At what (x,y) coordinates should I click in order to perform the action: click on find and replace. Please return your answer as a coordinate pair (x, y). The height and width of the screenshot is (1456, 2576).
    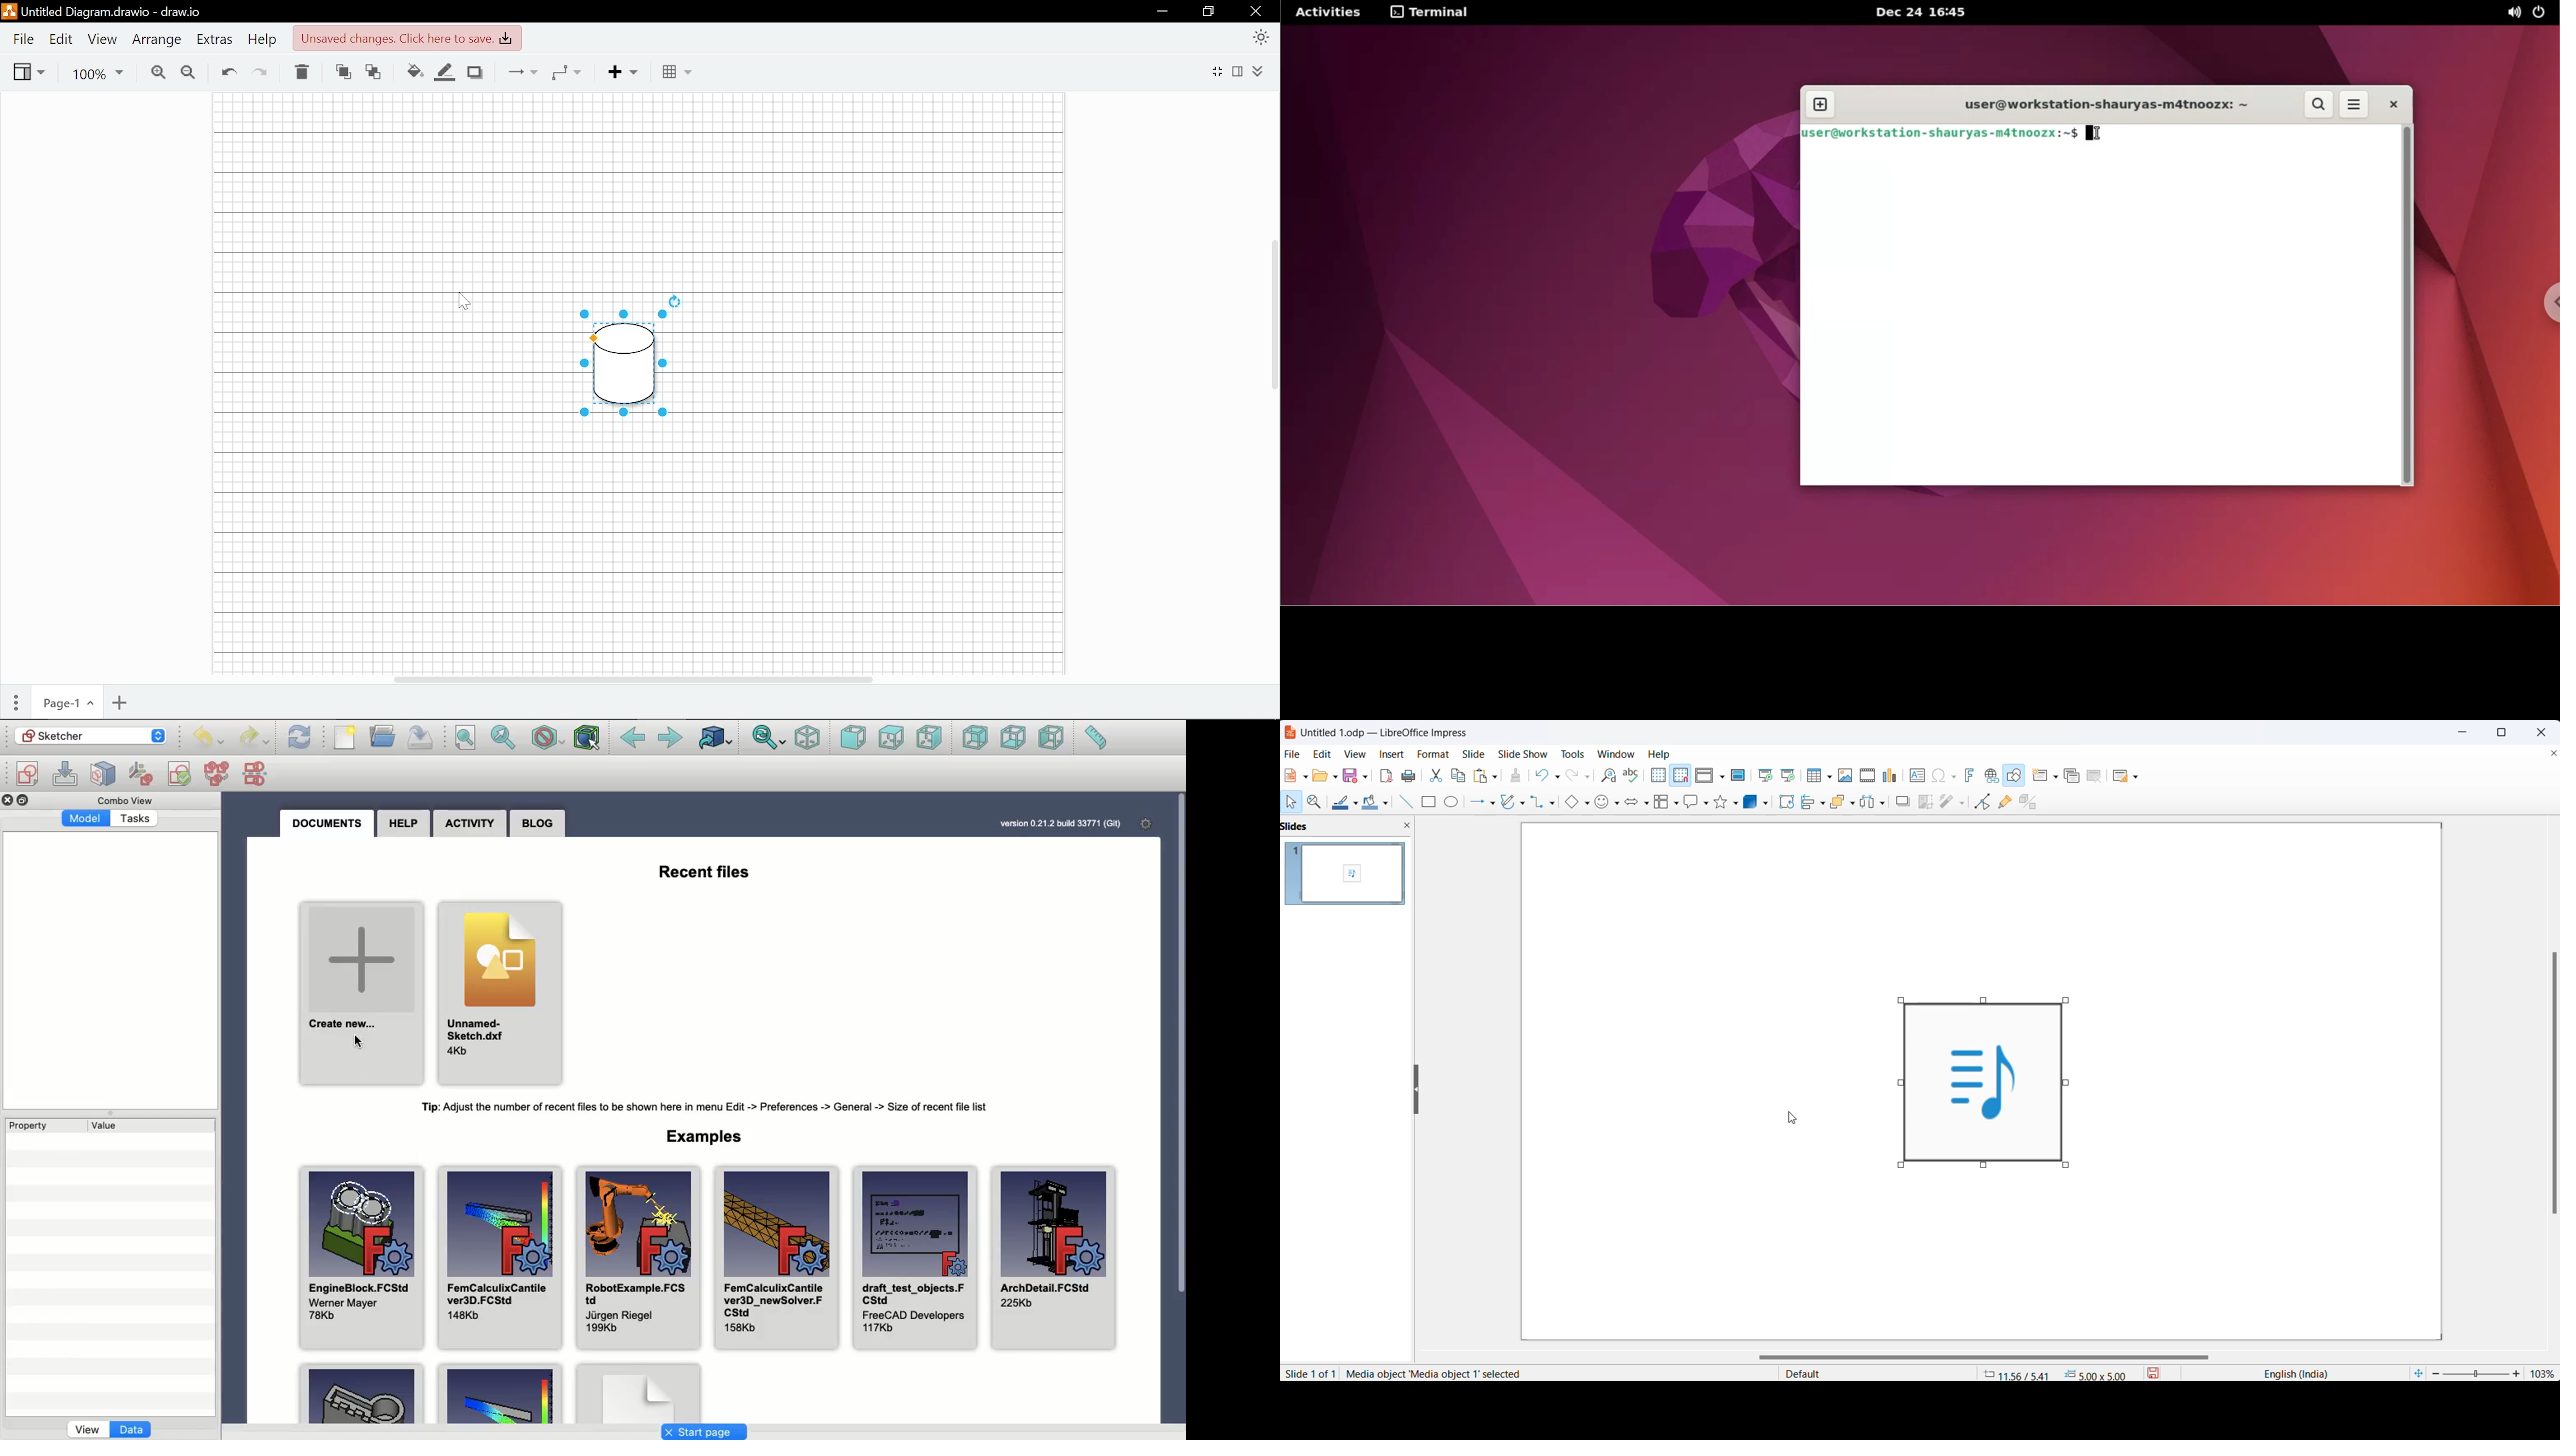
    Looking at the image, I should click on (1610, 777).